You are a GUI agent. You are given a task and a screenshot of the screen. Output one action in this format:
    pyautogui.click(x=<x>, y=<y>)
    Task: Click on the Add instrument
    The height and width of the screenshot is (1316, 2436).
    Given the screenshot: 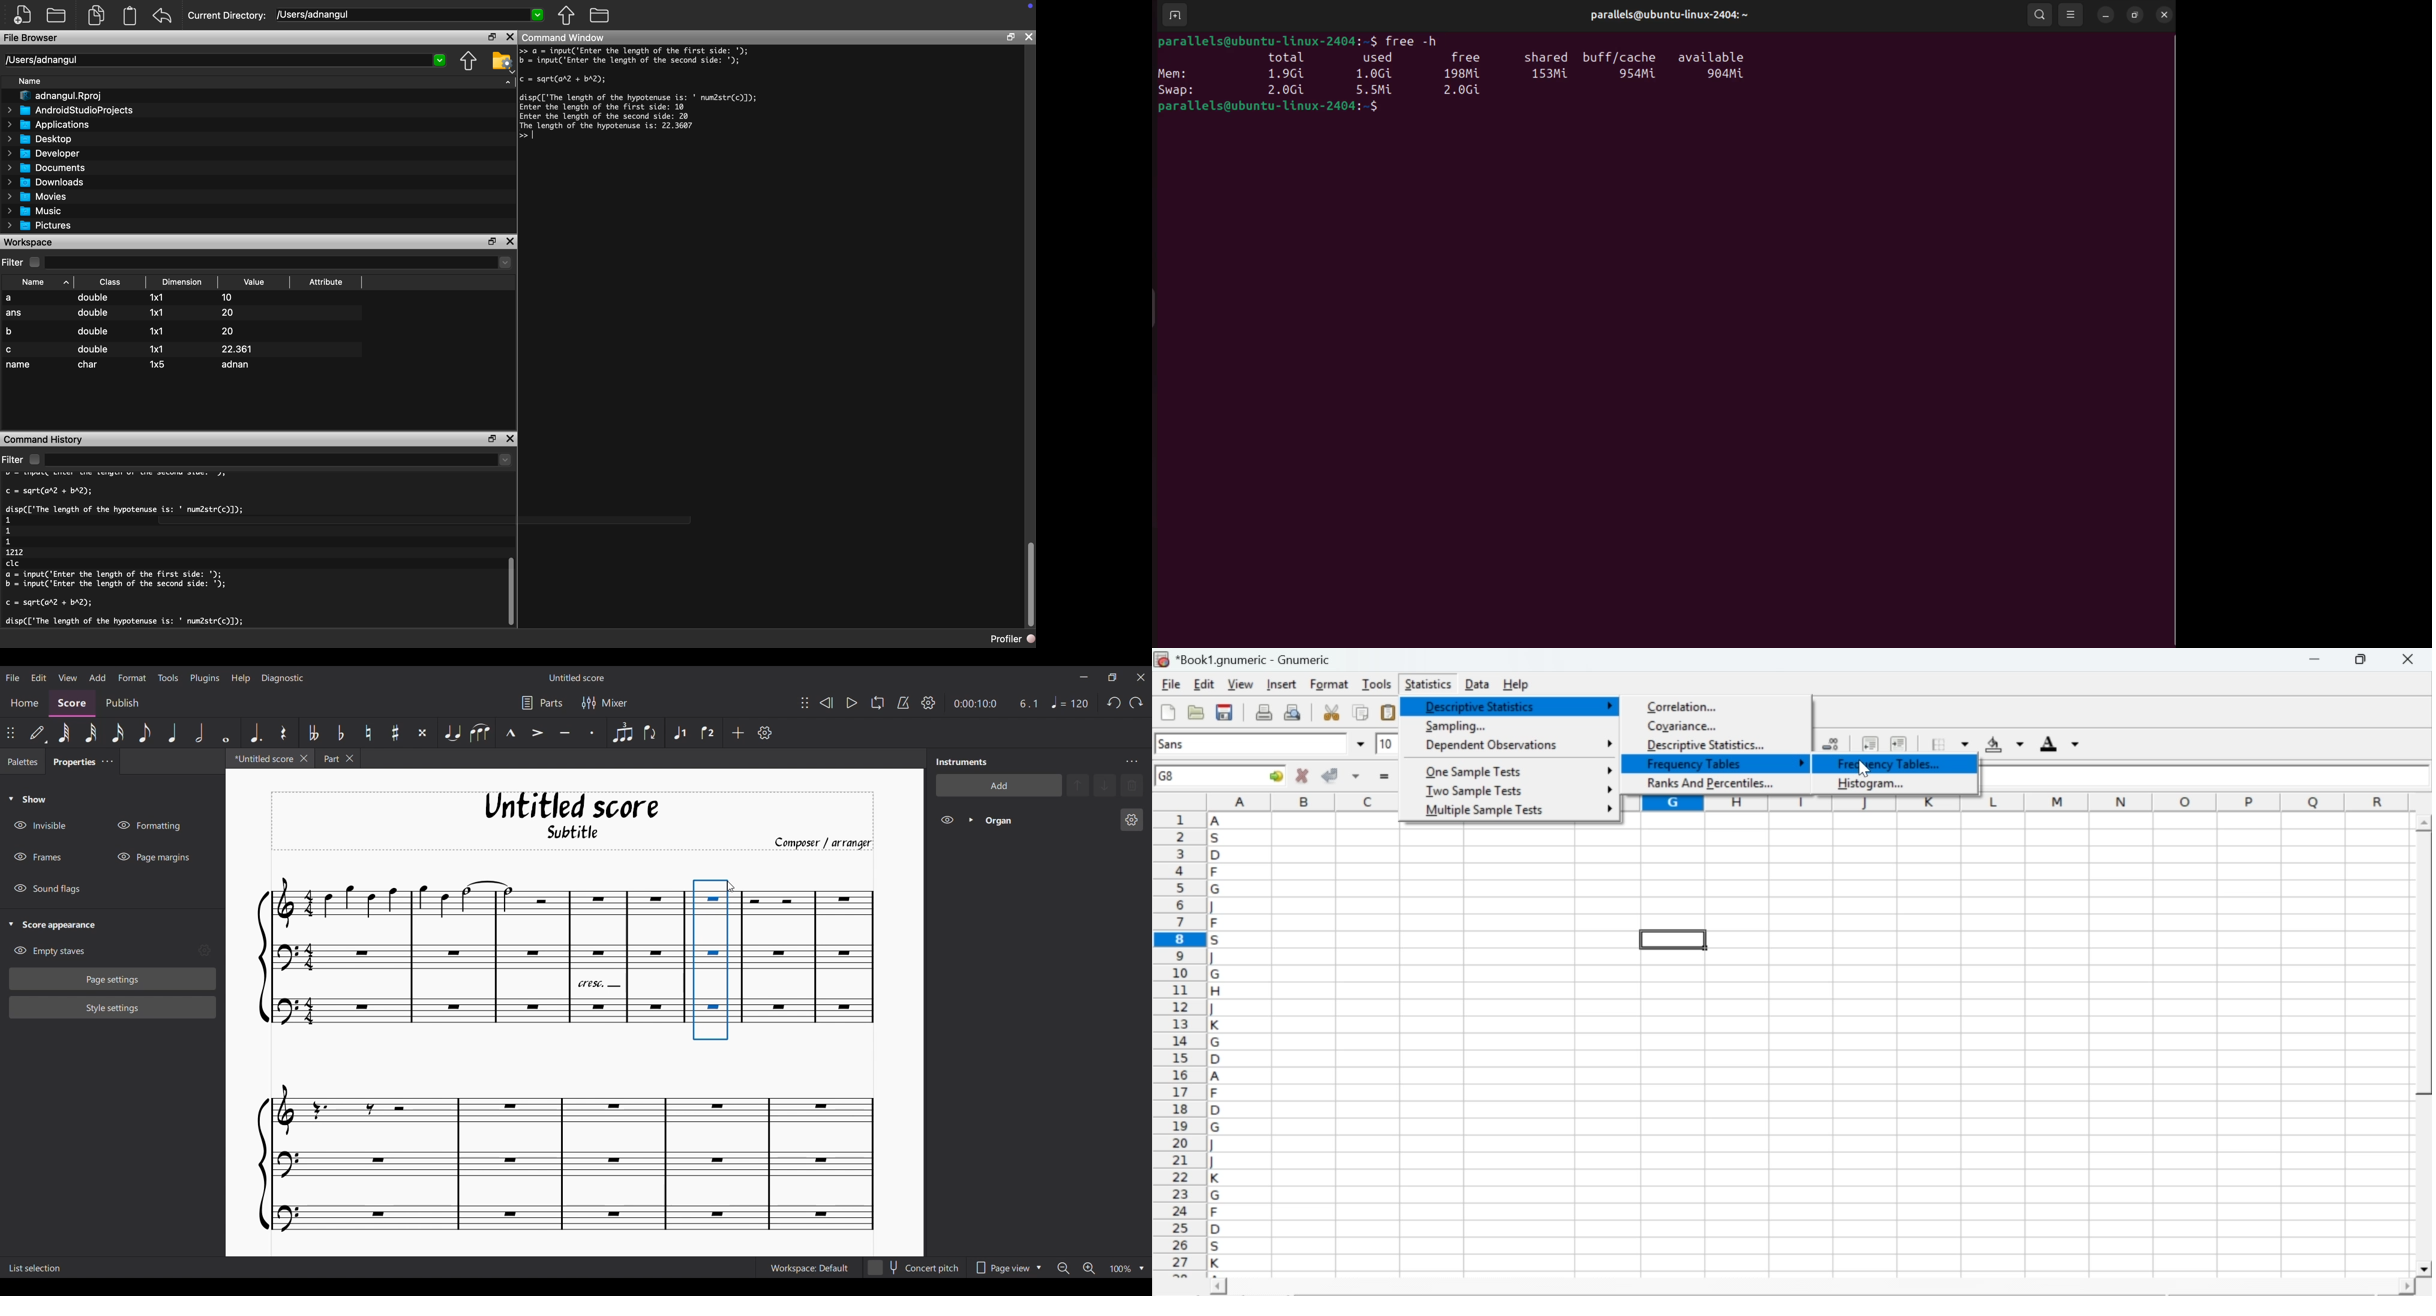 What is the action you would take?
    pyautogui.click(x=998, y=785)
    